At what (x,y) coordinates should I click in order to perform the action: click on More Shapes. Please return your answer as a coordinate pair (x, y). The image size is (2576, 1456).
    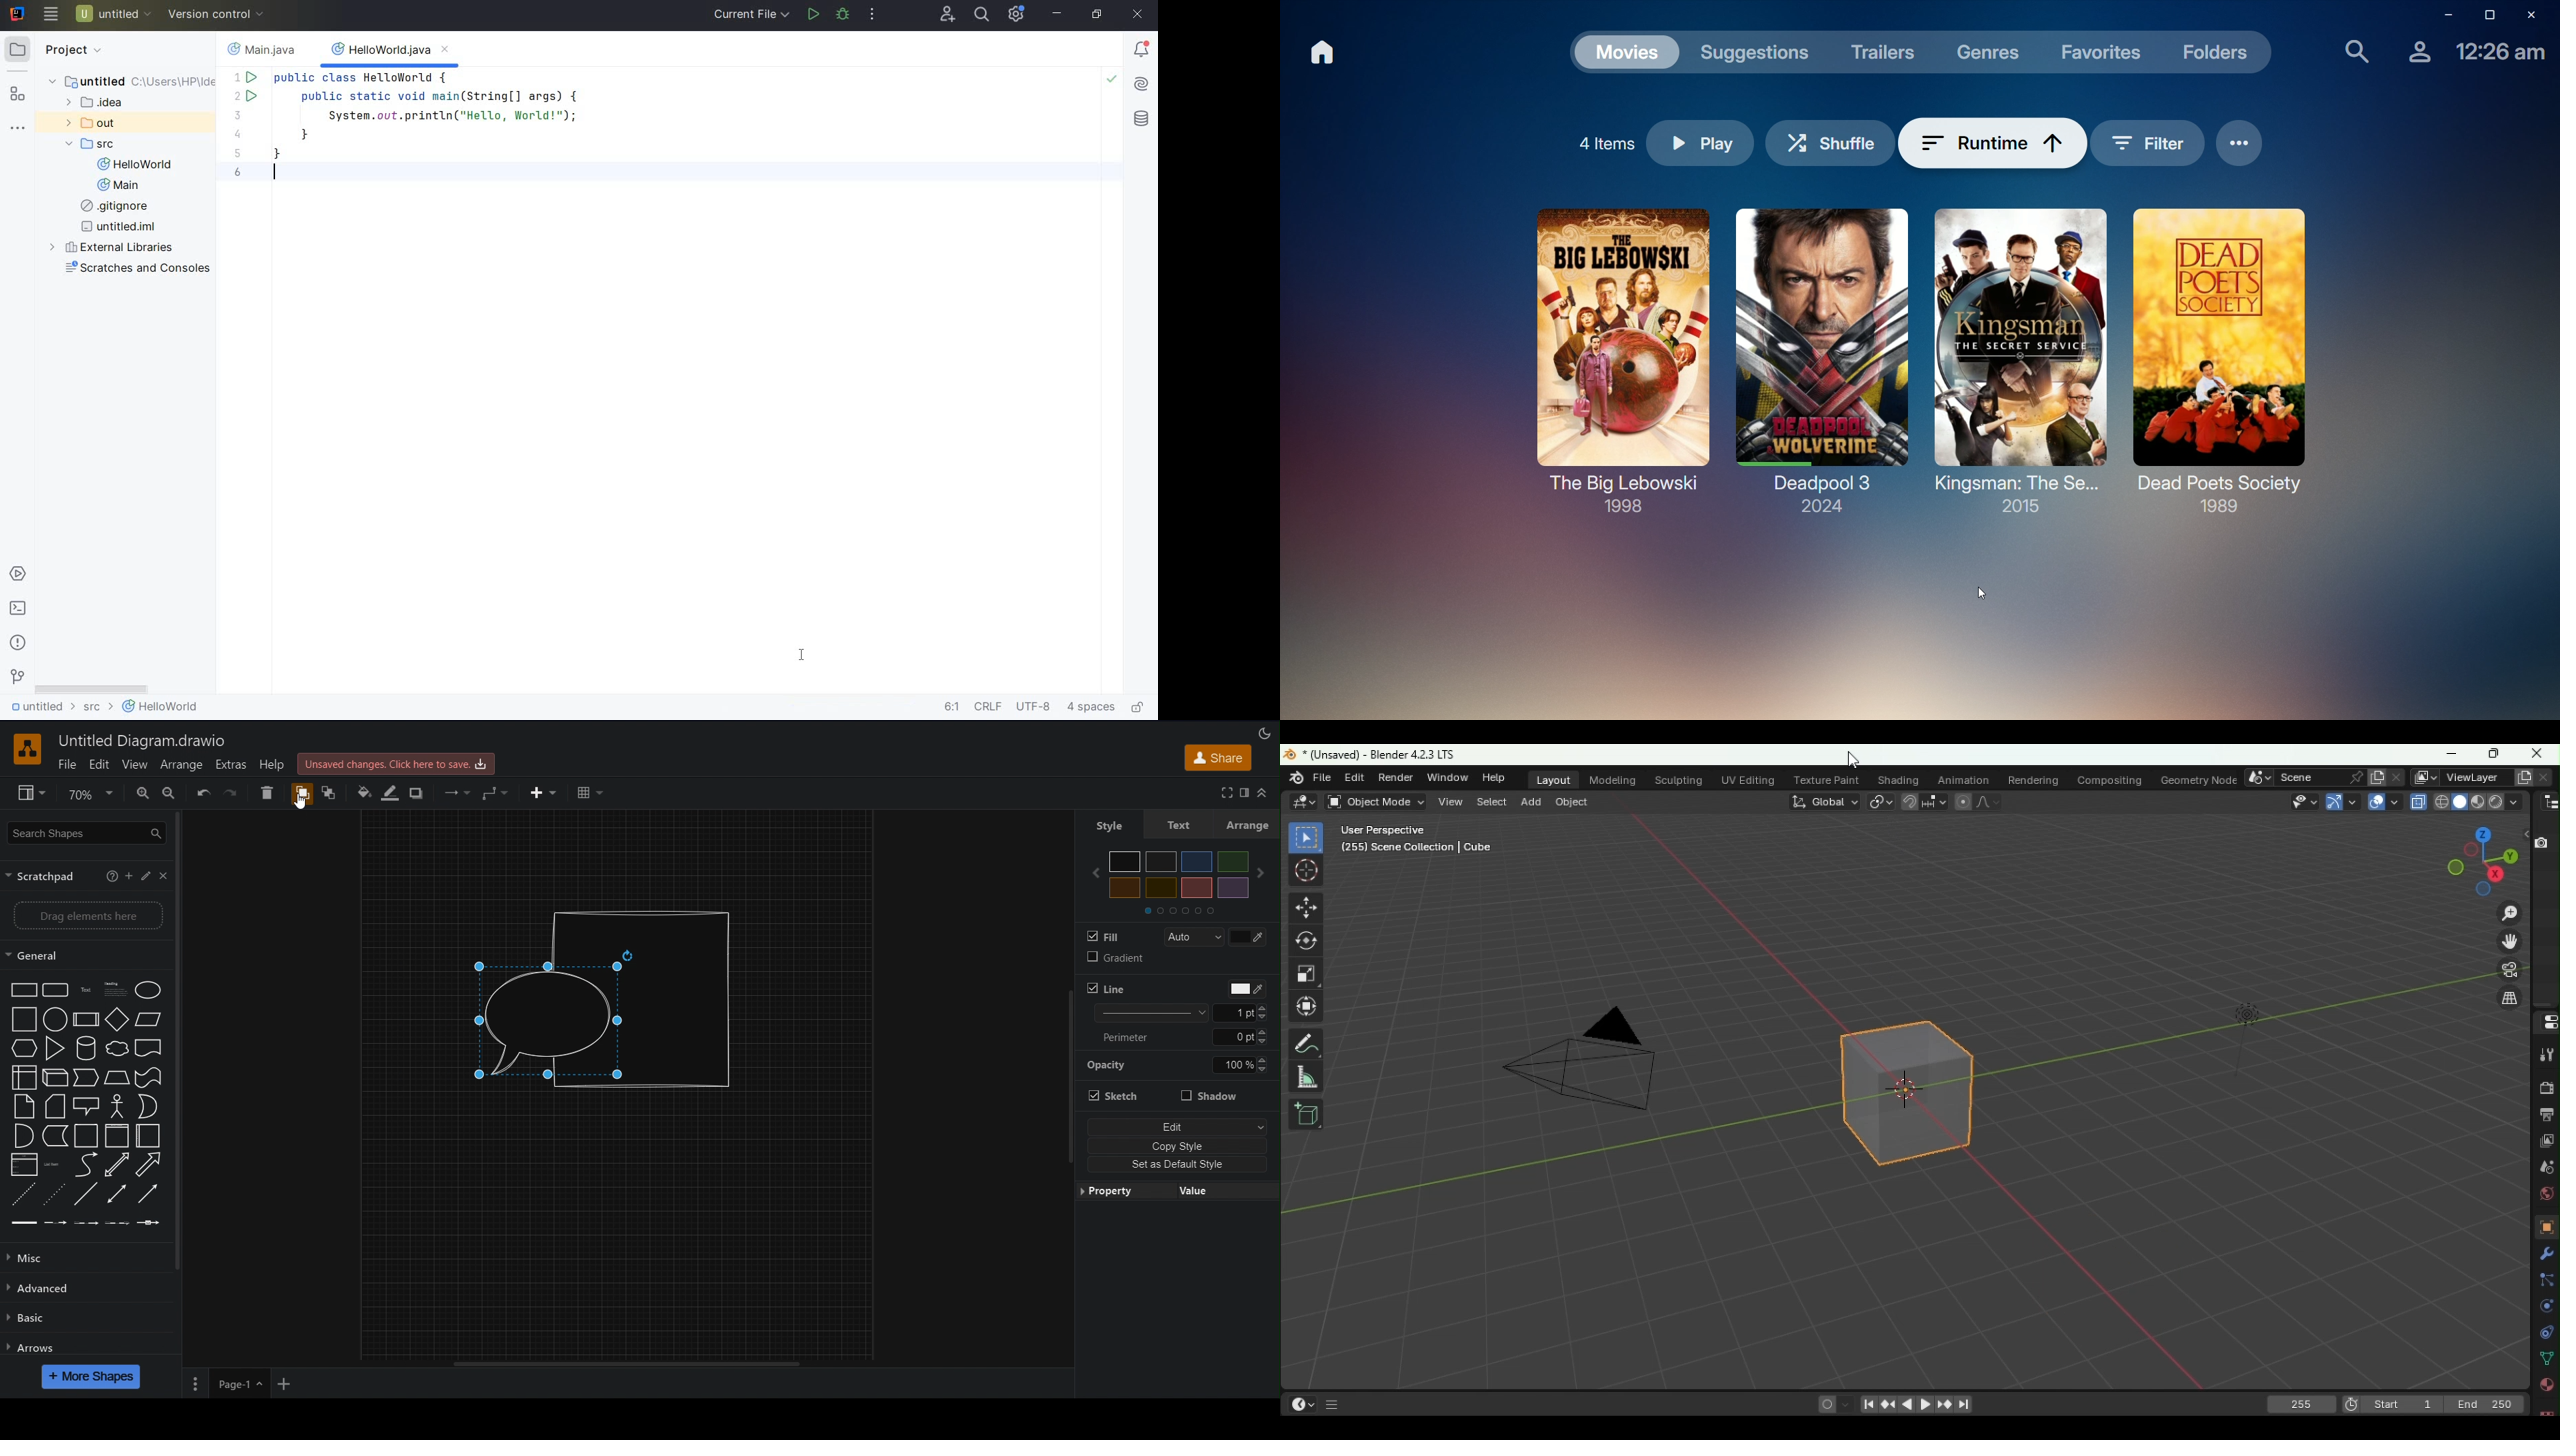
    Looking at the image, I should click on (91, 1378).